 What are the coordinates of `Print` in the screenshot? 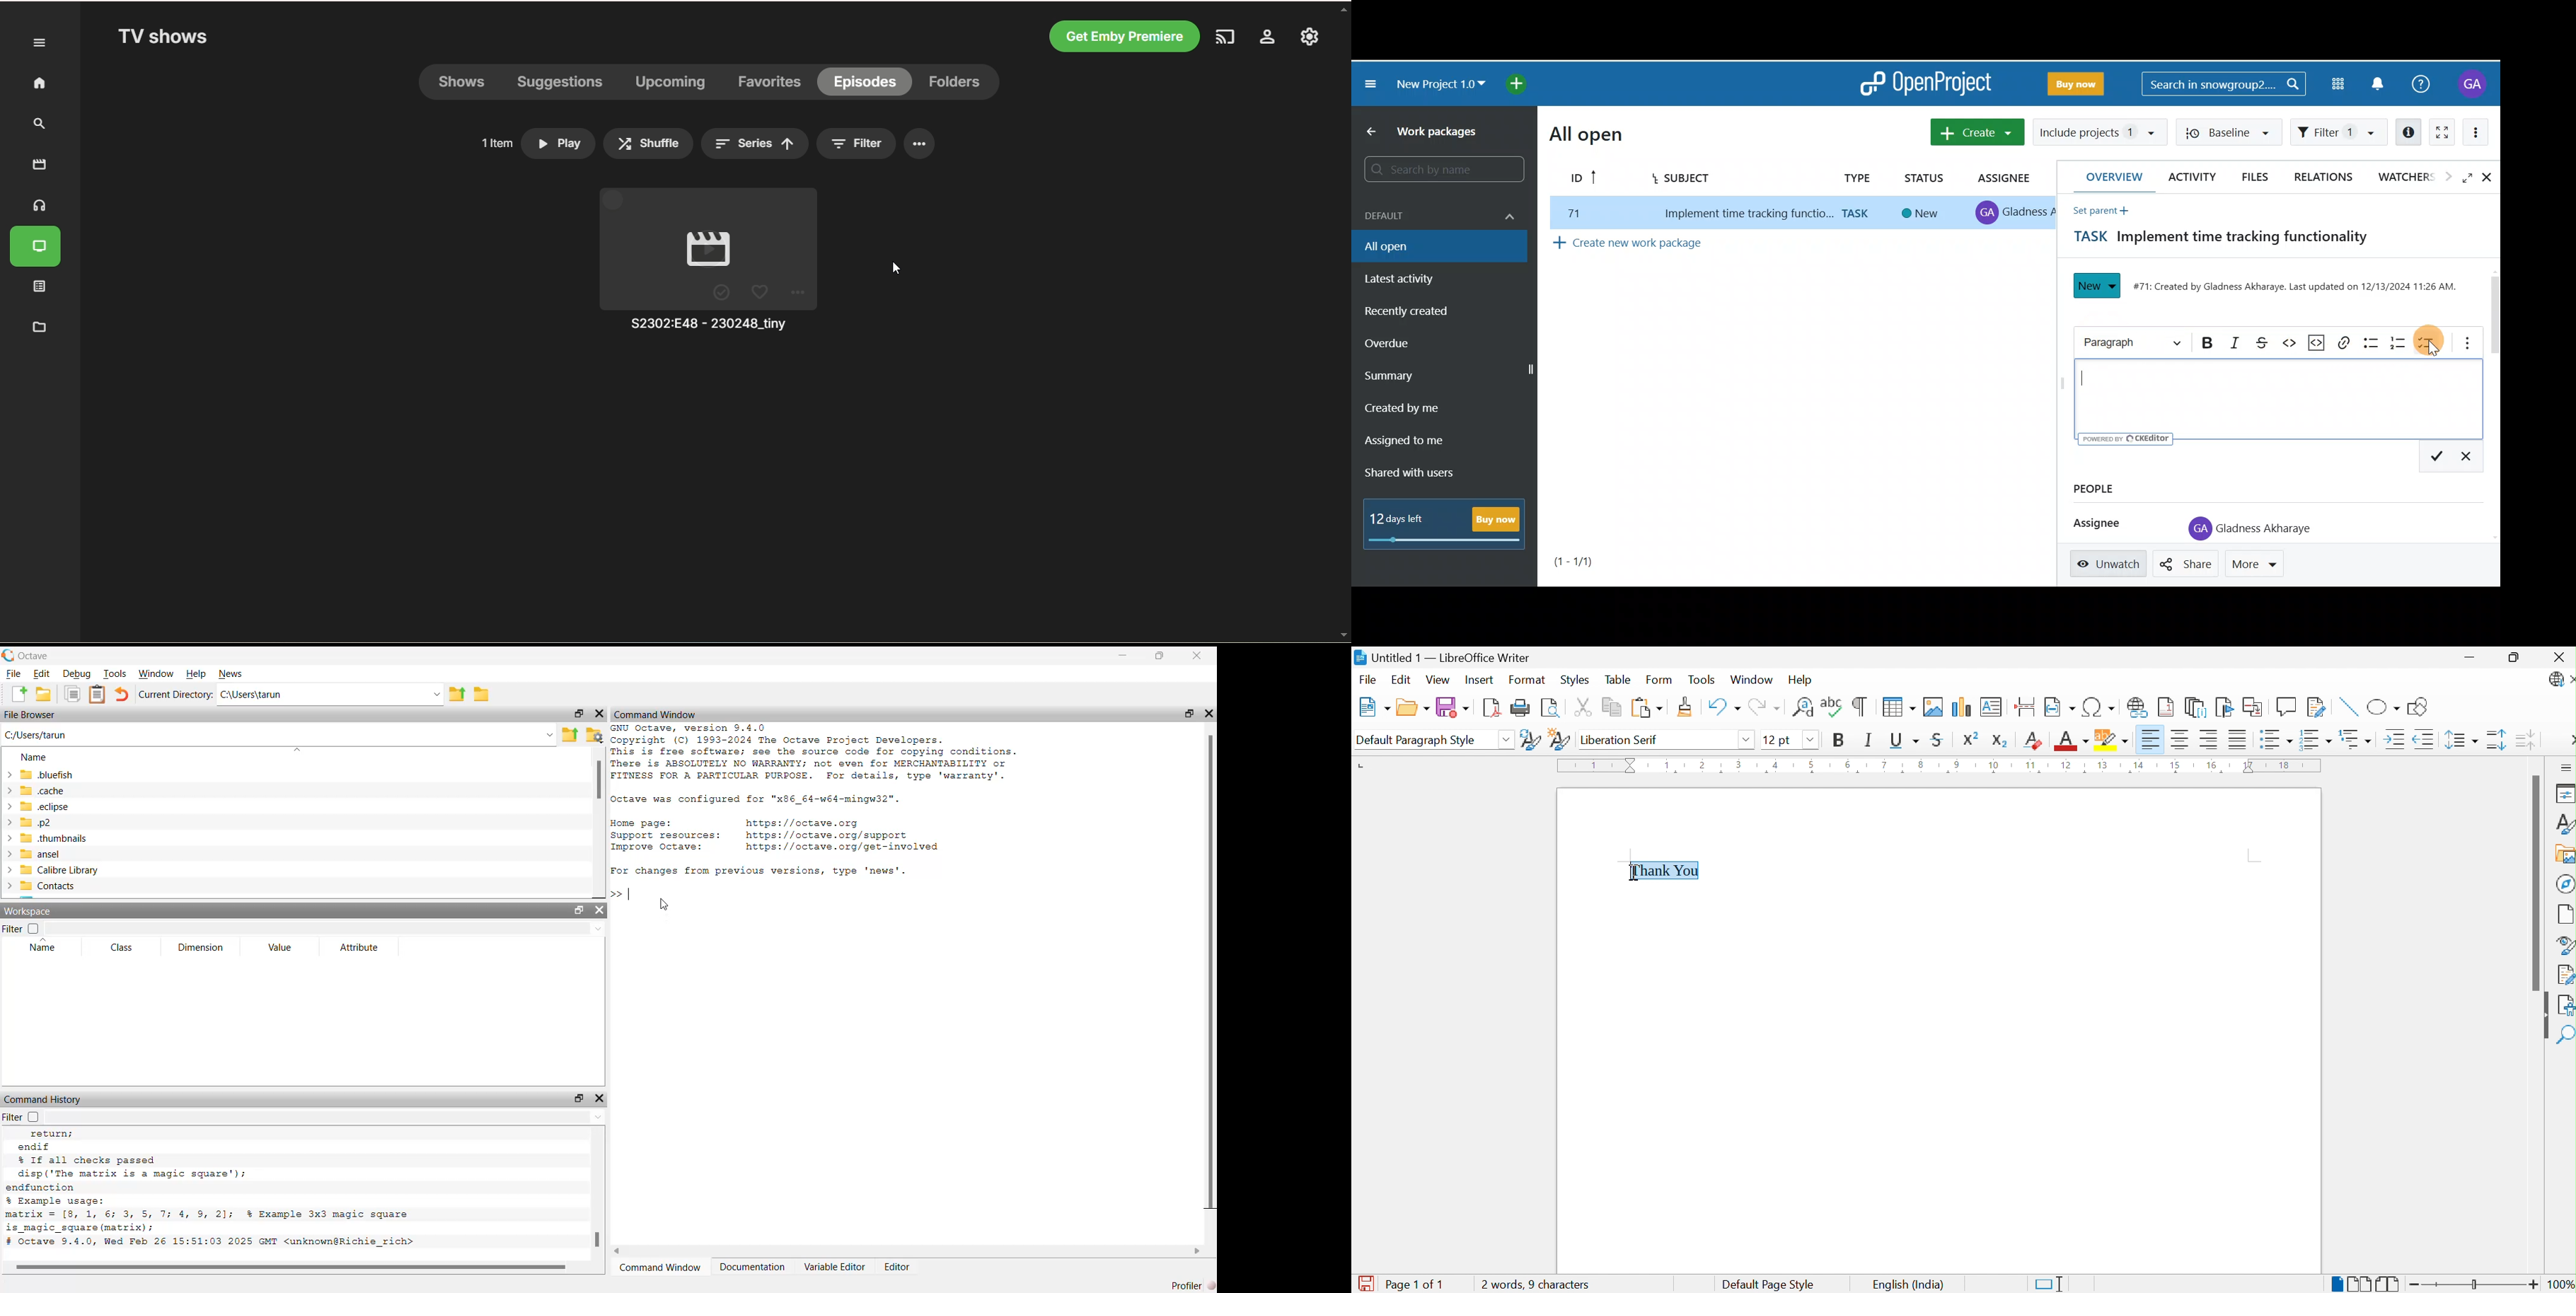 It's located at (1520, 707).